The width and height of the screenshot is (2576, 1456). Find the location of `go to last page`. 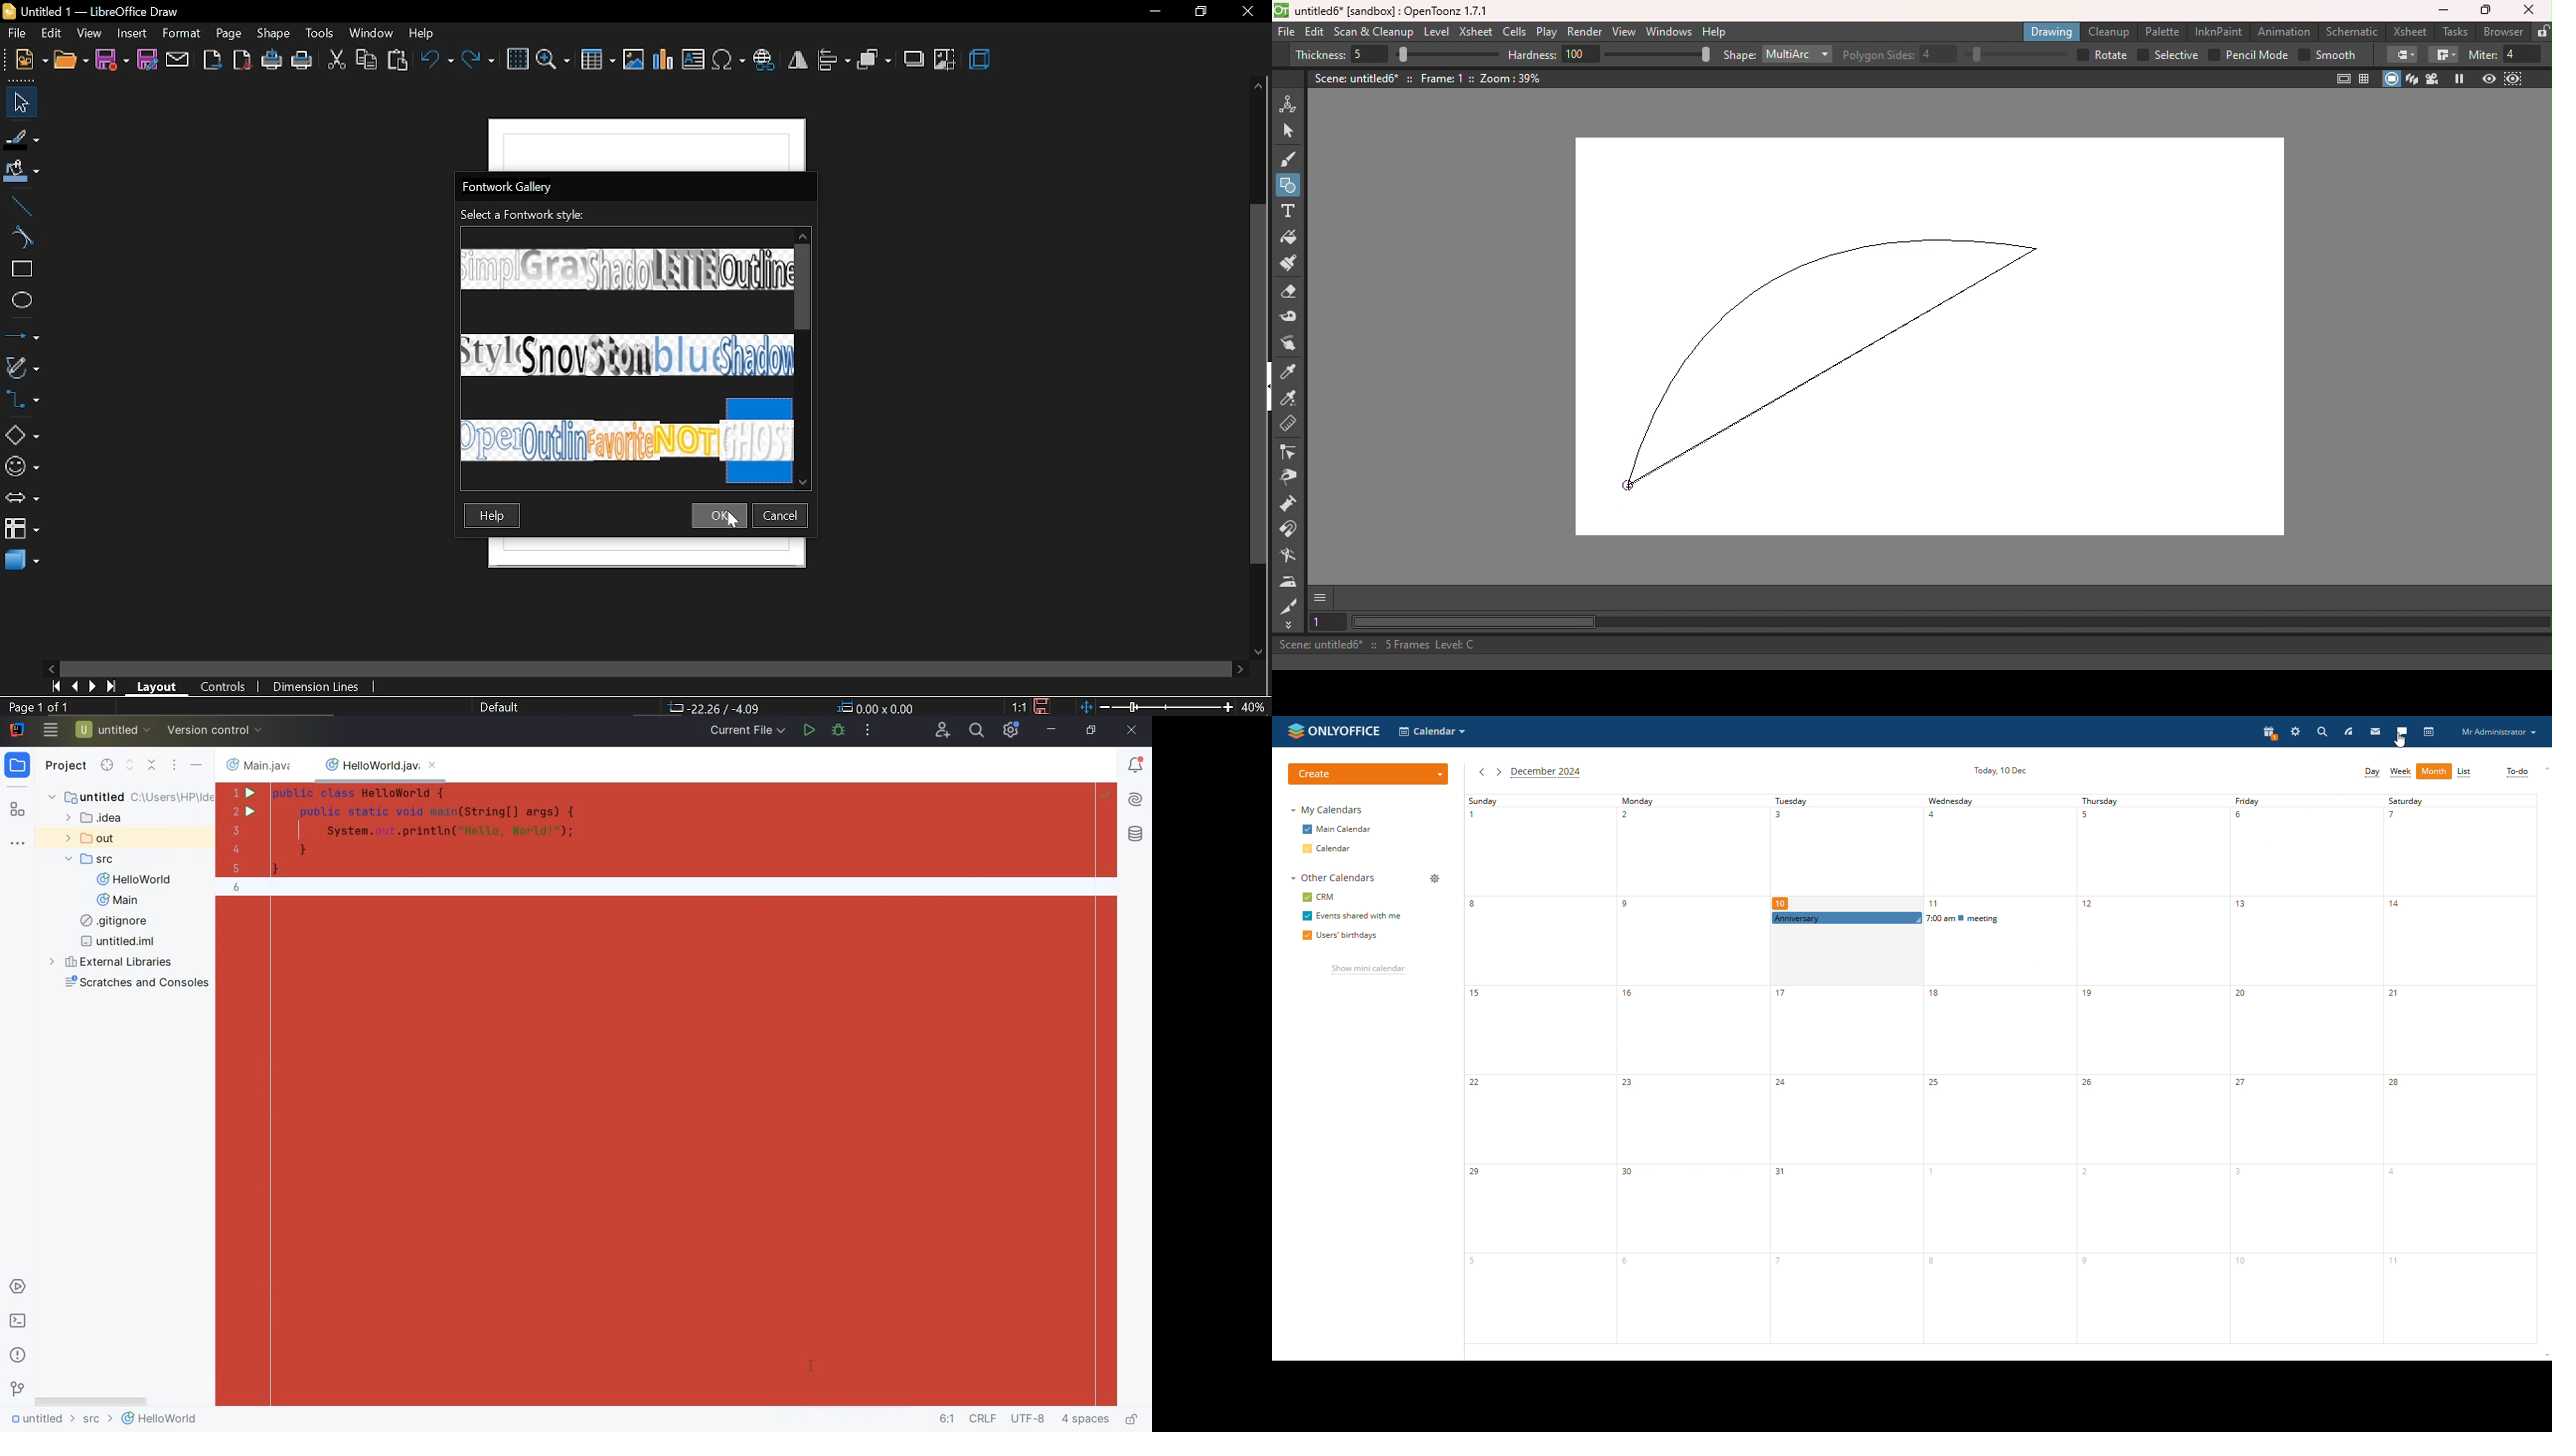

go to last page is located at coordinates (108, 687).